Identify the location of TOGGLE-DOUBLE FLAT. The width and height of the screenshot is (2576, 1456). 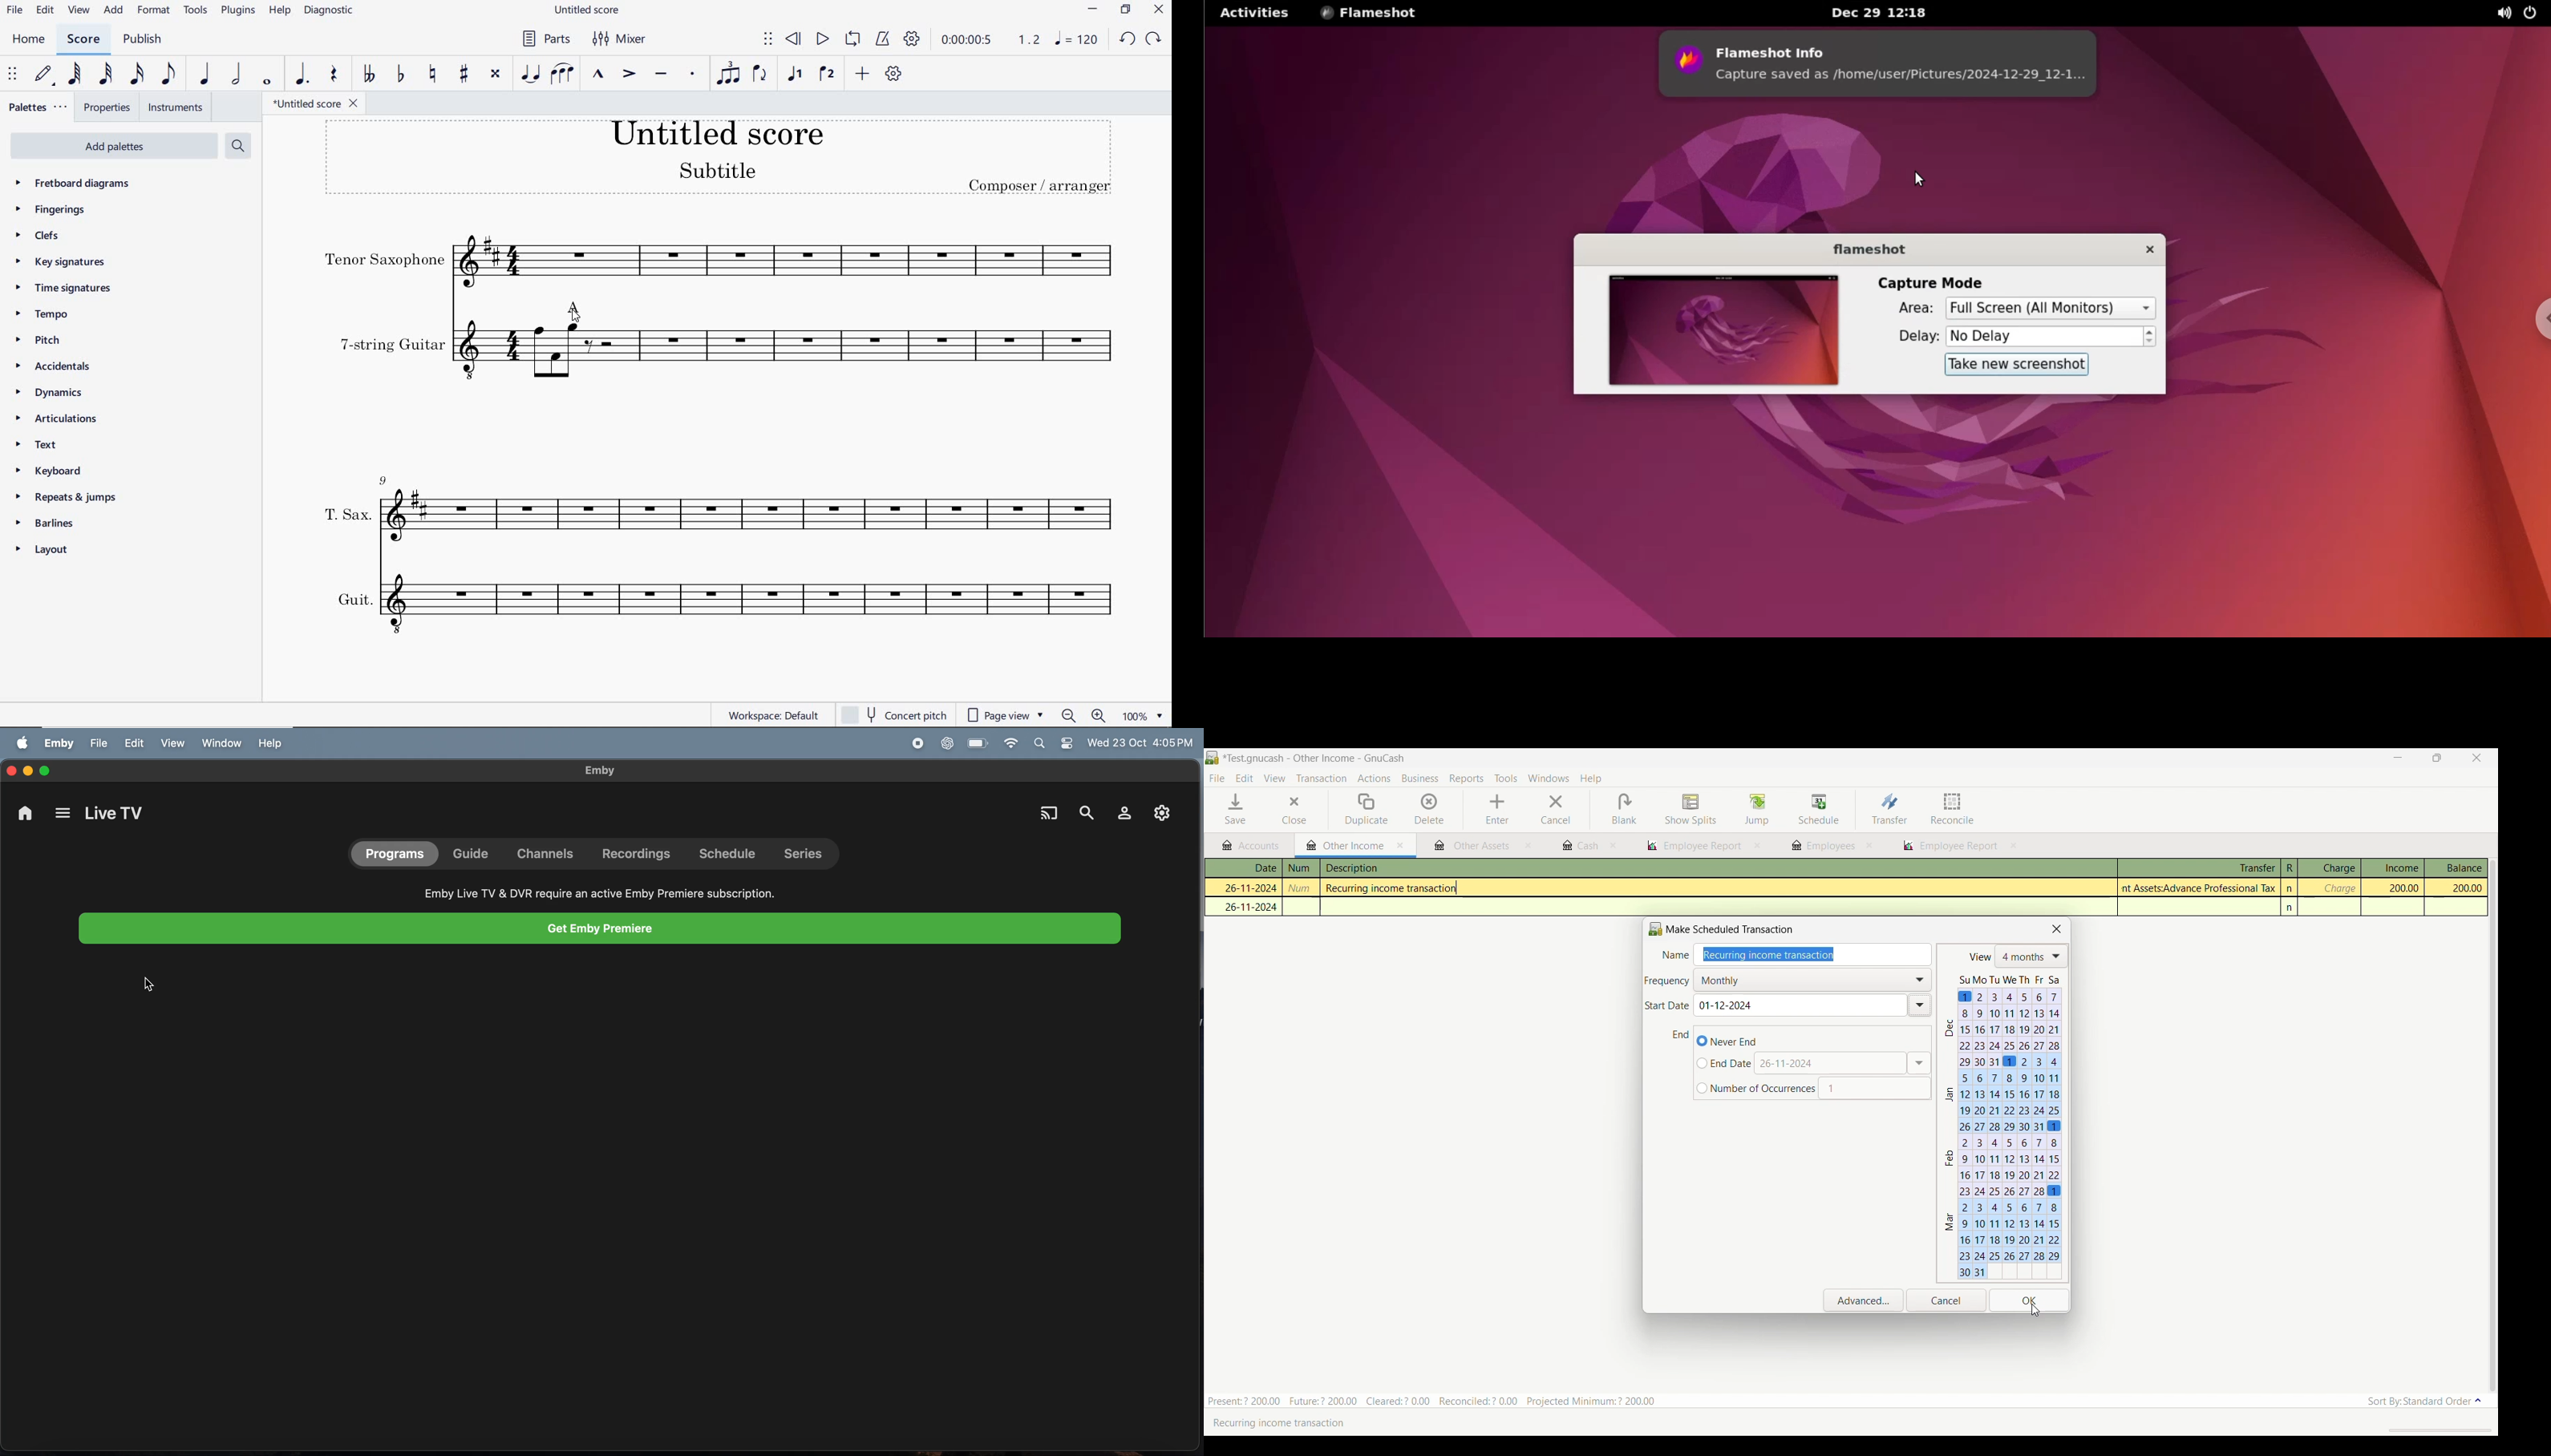
(368, 73).